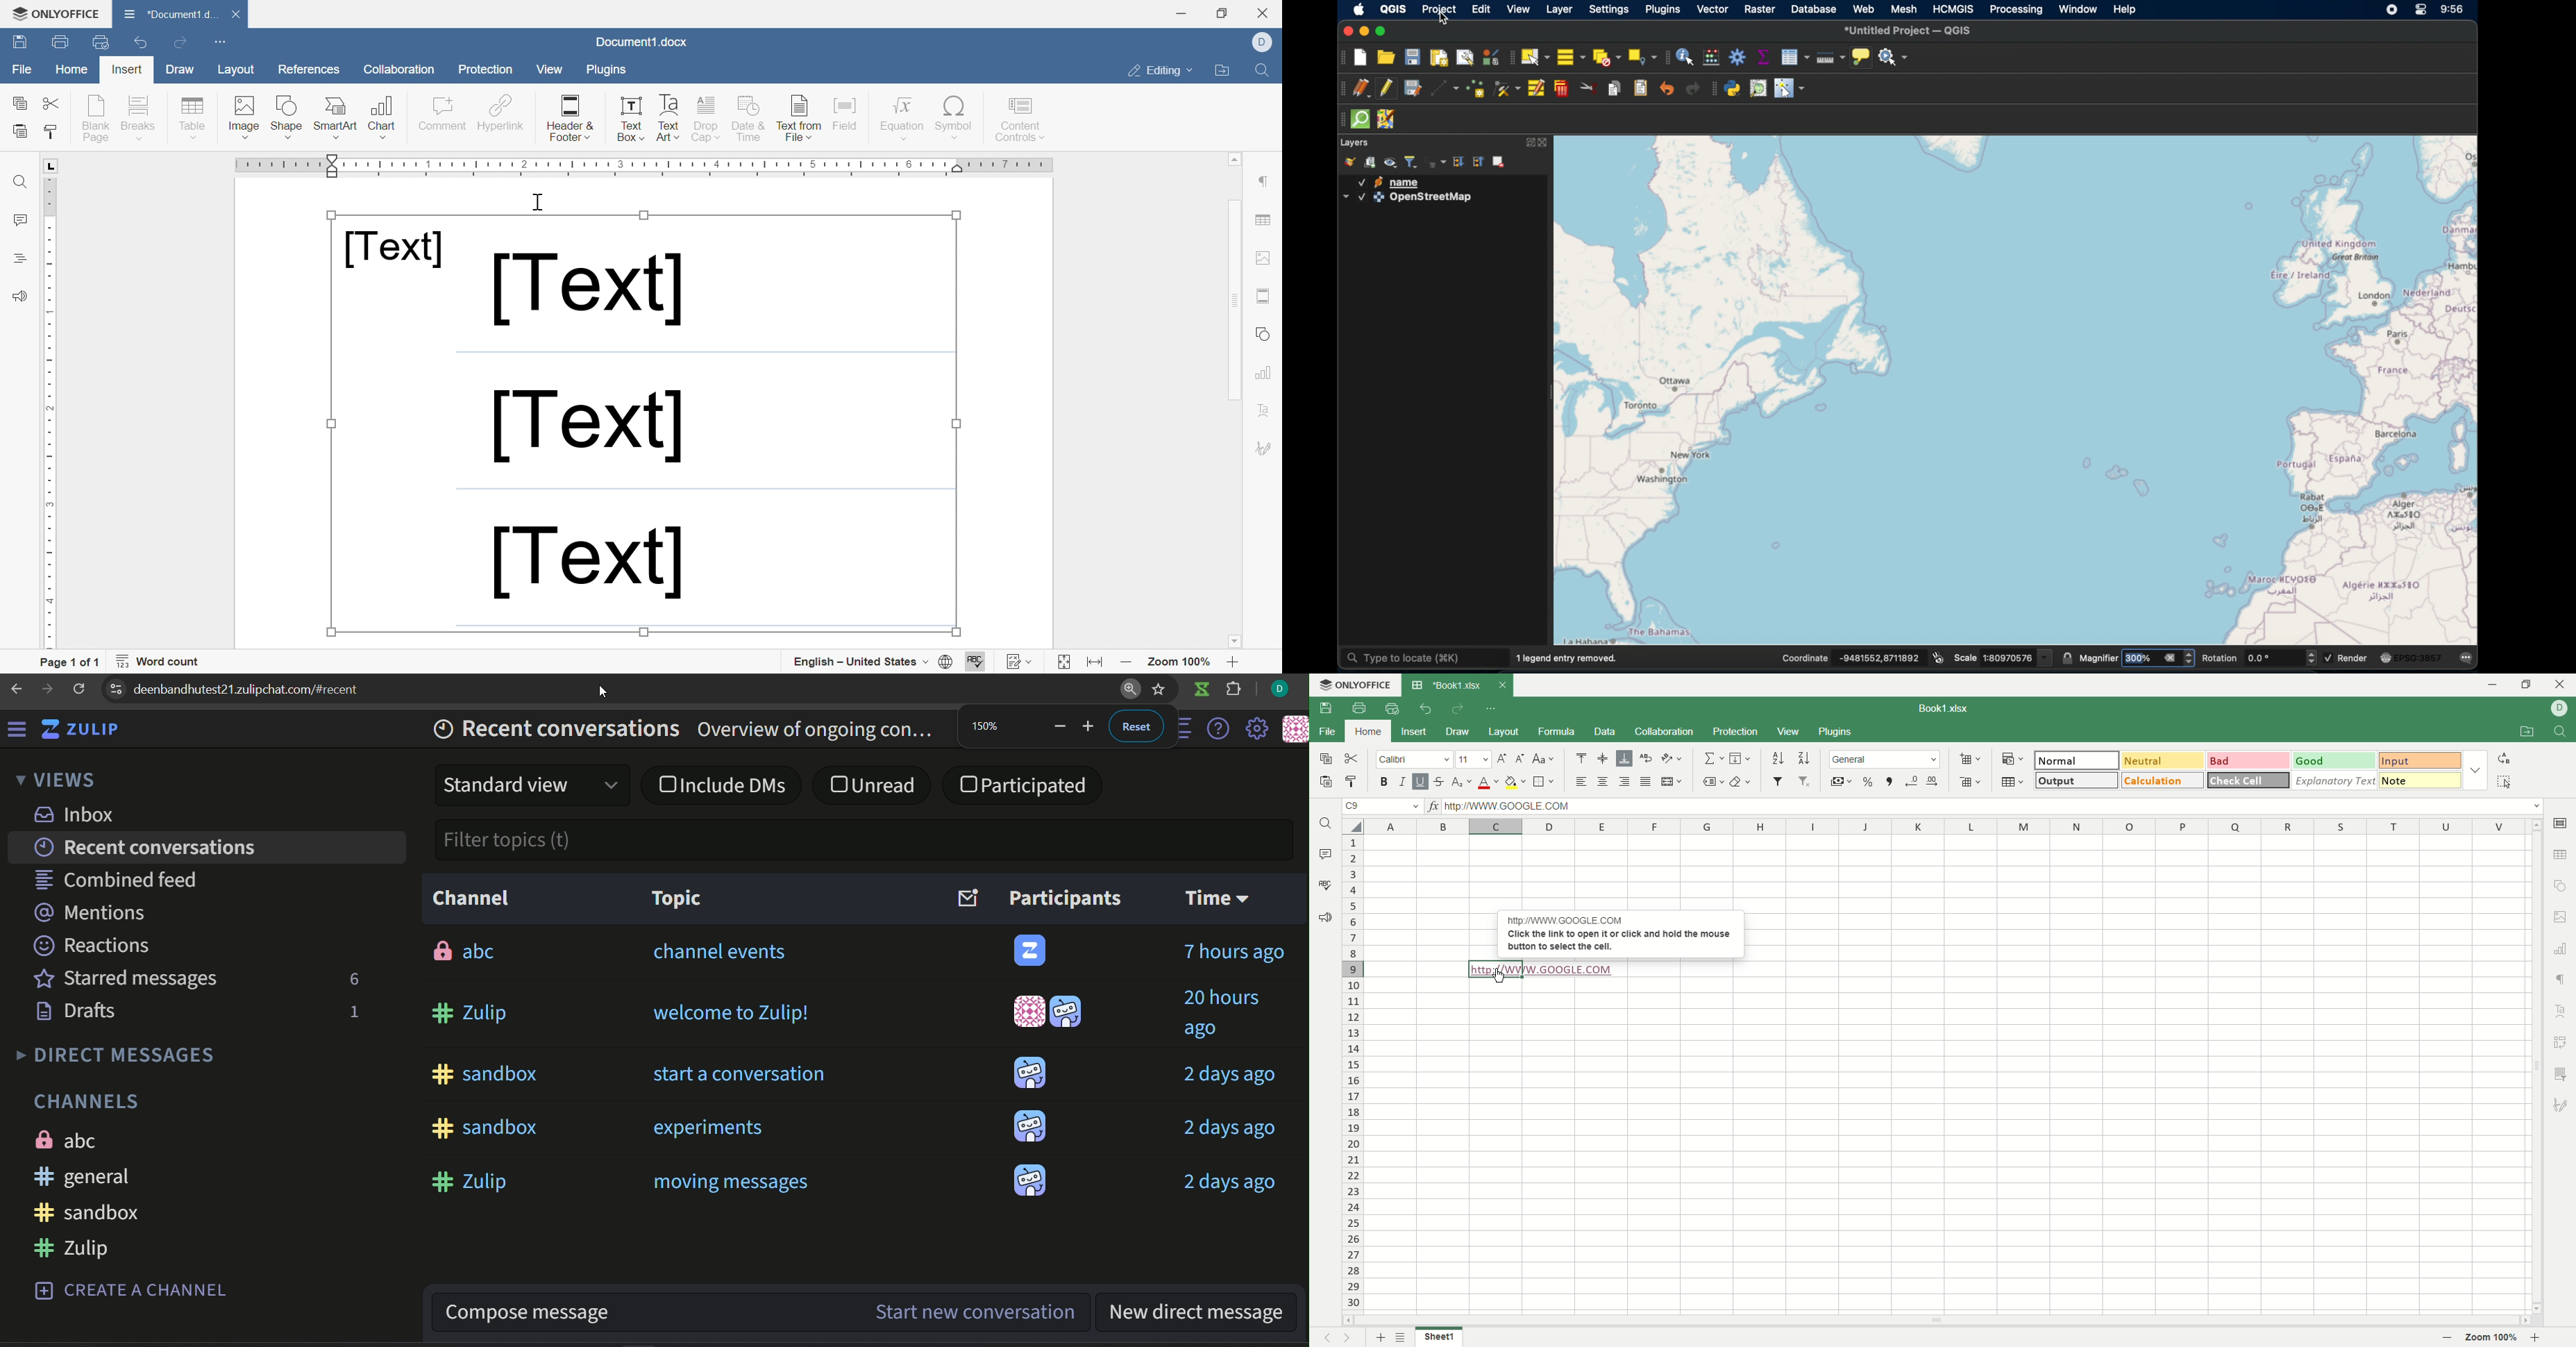 The height and width of the screenshot is (1372, 2576). I want to click on remove cell, so click(1969, 781).